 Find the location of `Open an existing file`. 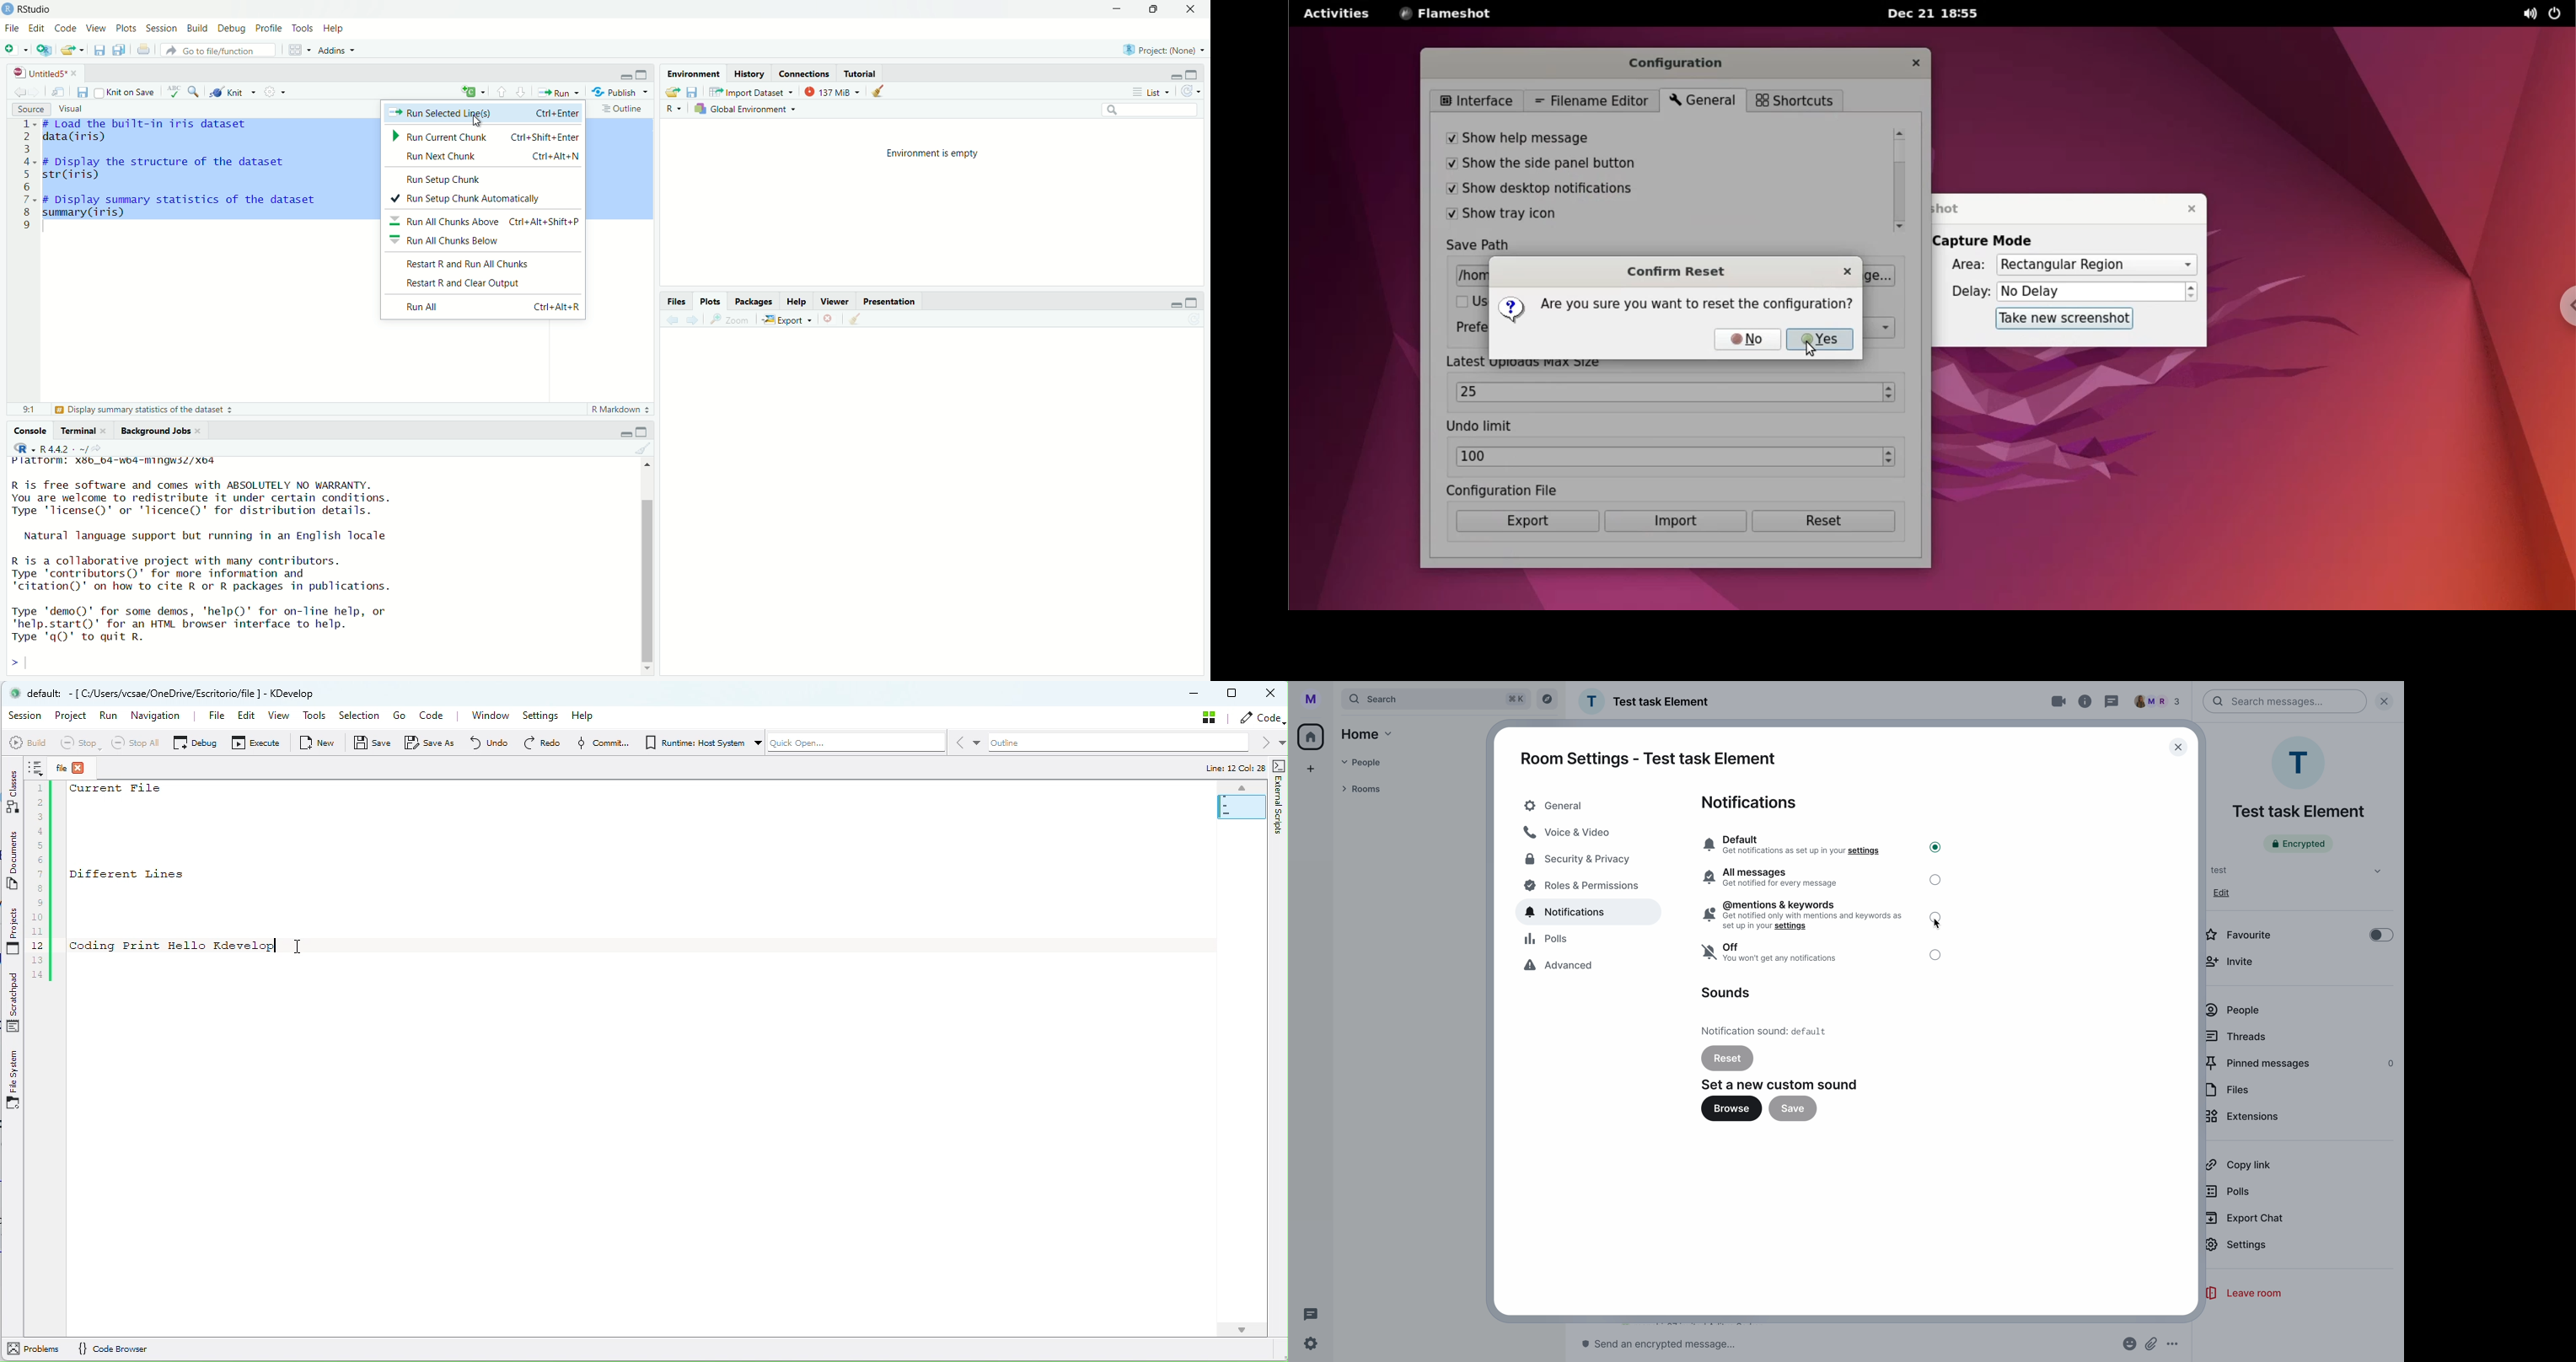

Open an existing file is located at coordinates (73, 50).